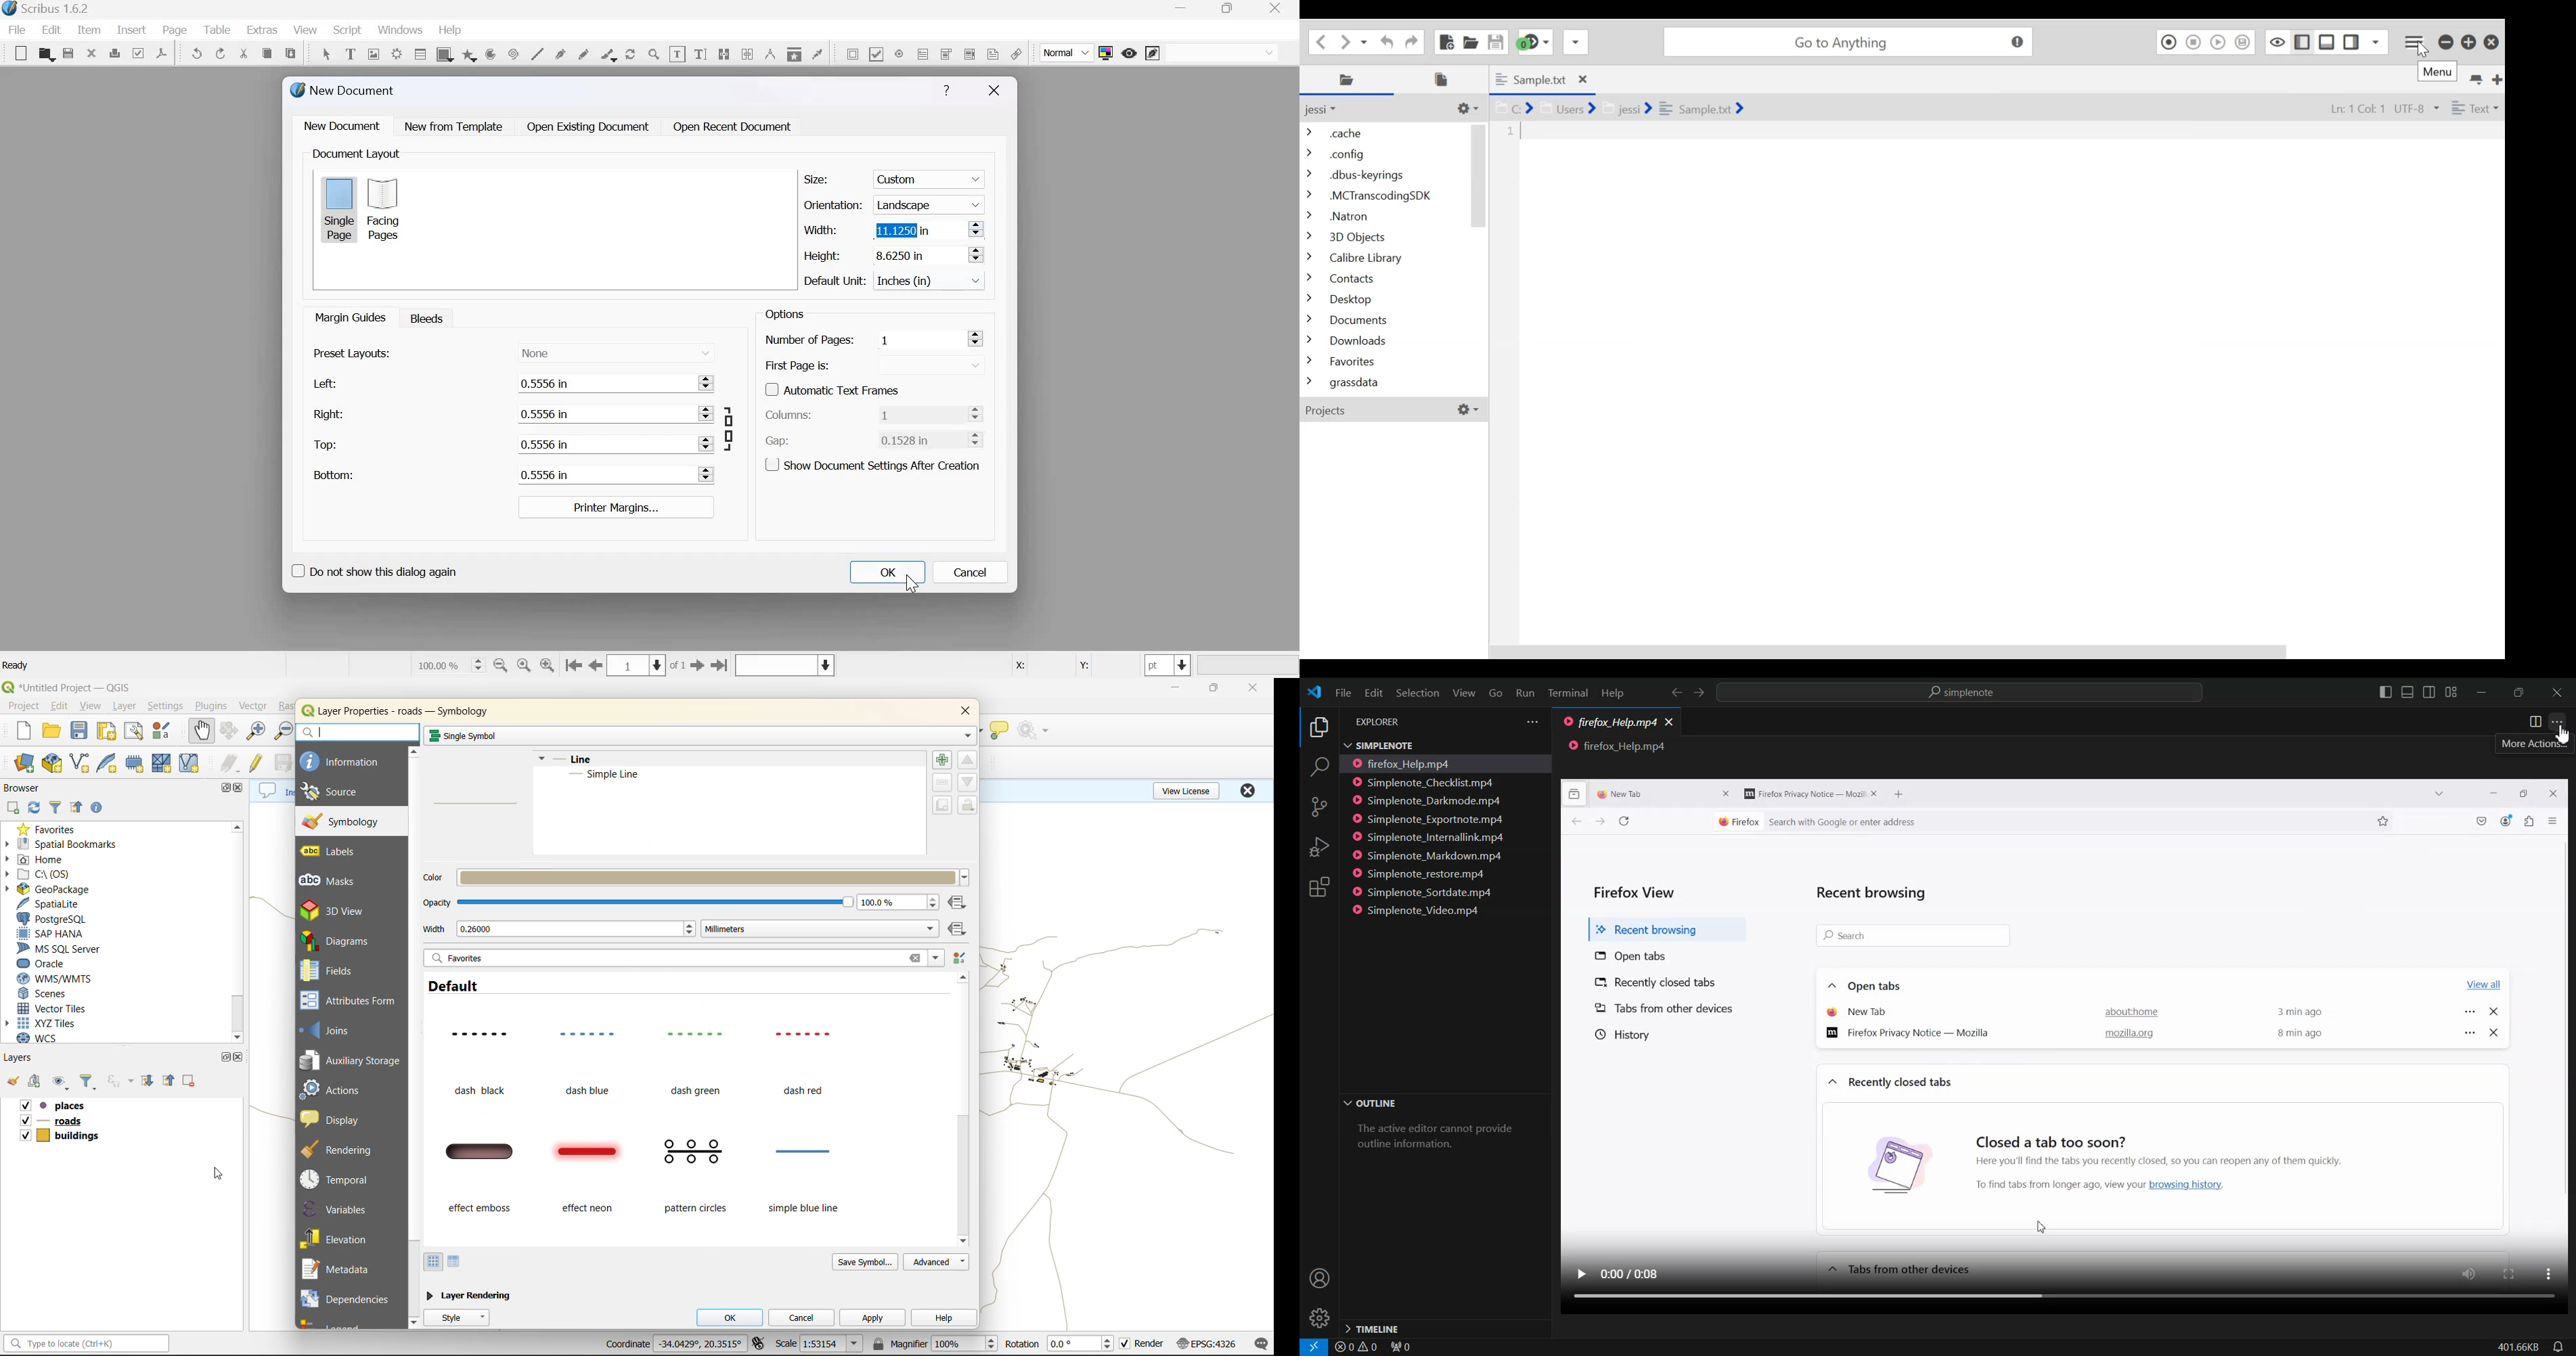  I want to click on add, so click(33, 1083).